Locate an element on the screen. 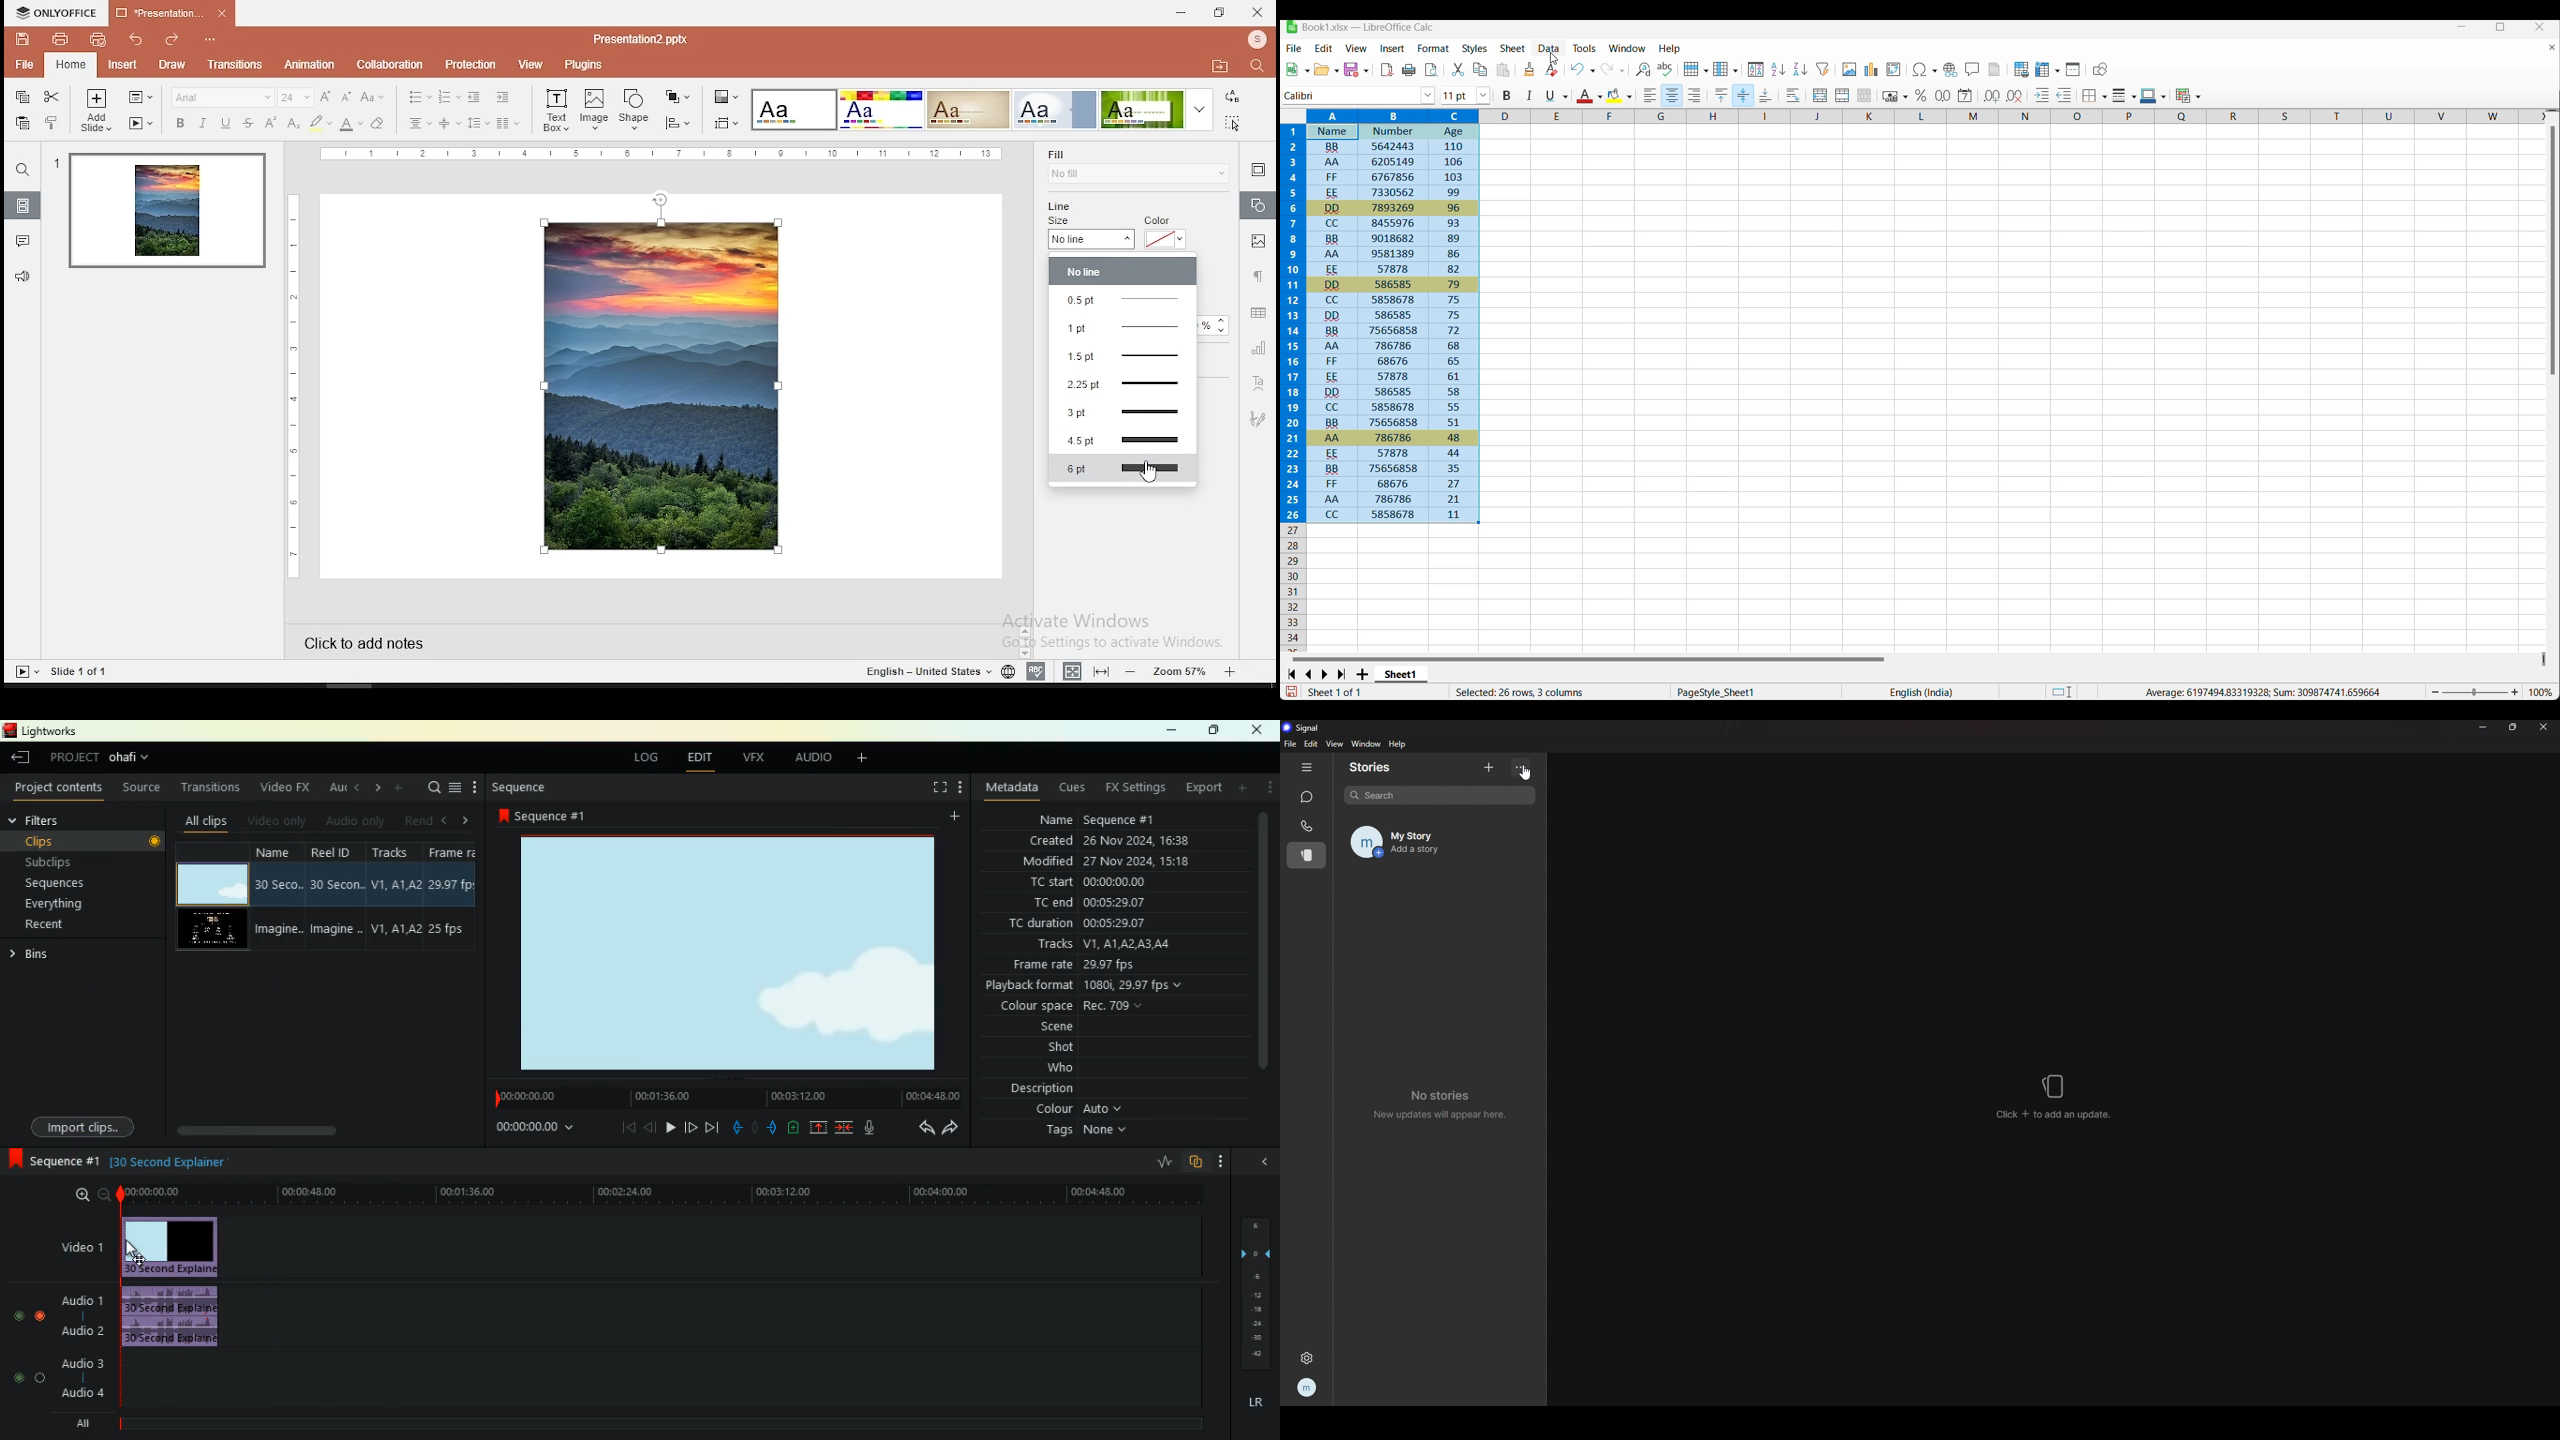 This screenshot has width=2576, height=1456. Align bottom is located at coordinates (1766, 95).